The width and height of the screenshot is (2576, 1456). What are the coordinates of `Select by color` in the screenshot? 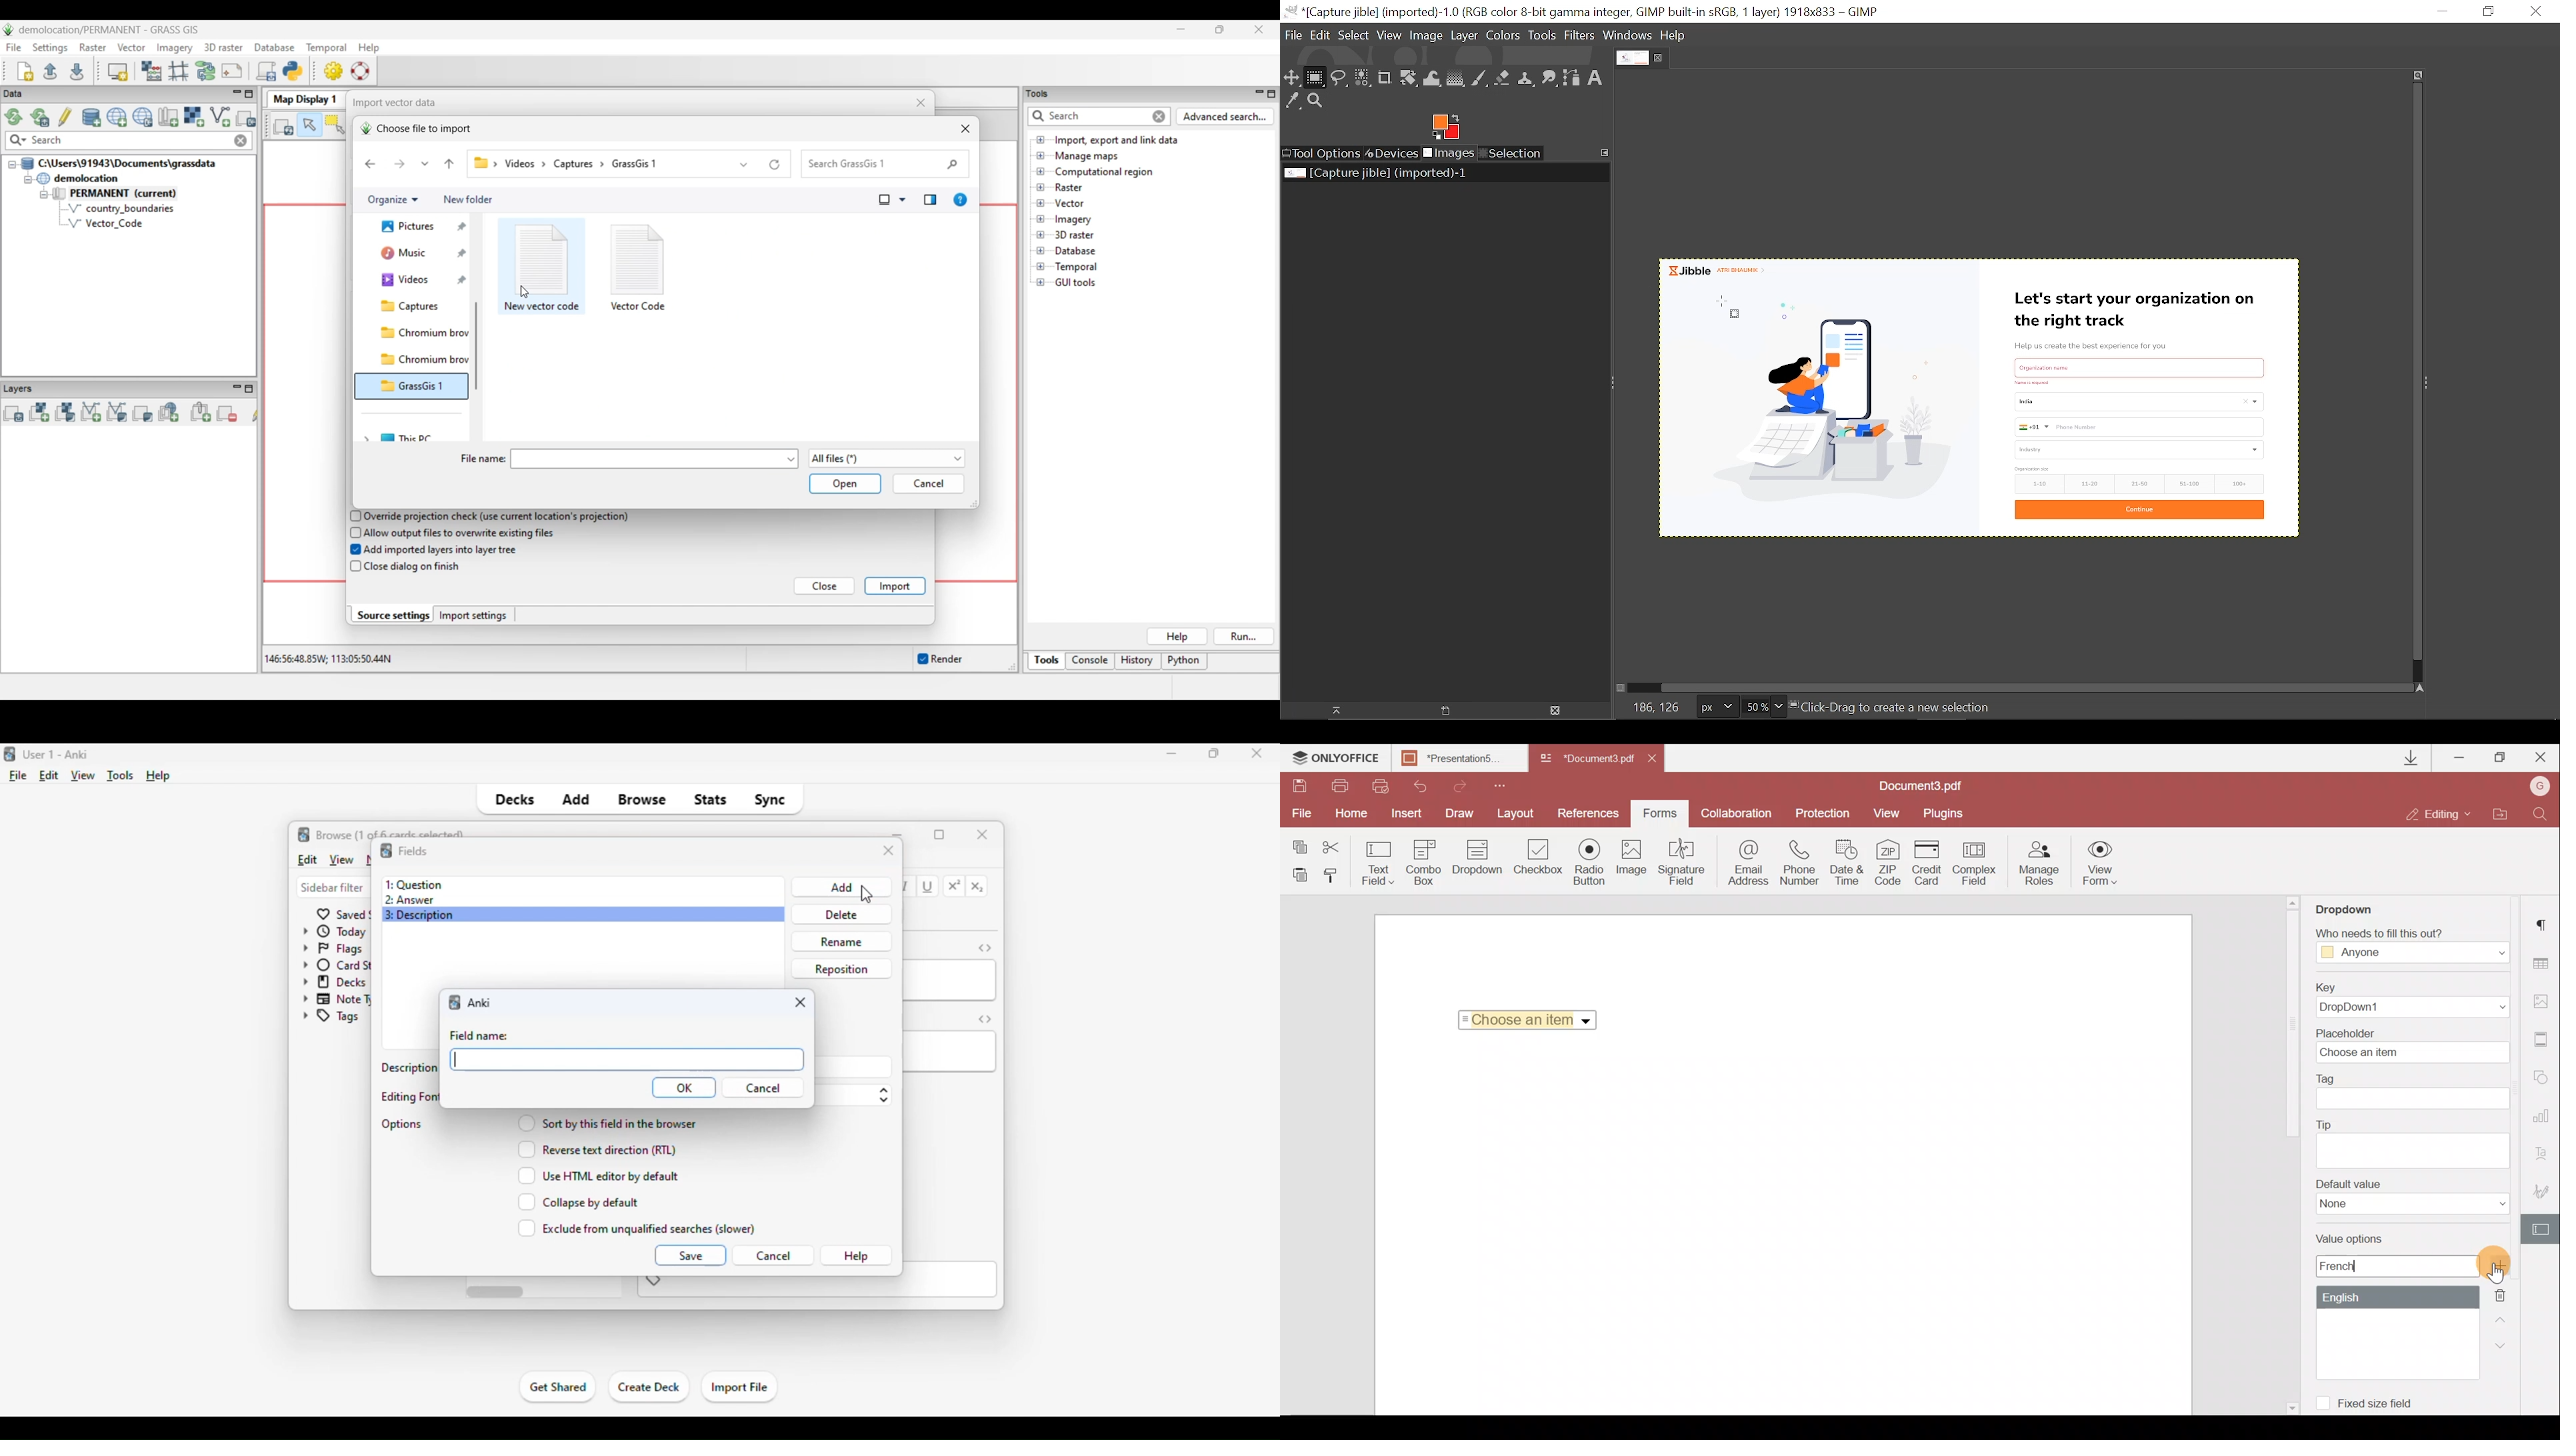 It's located at (1362, 79).